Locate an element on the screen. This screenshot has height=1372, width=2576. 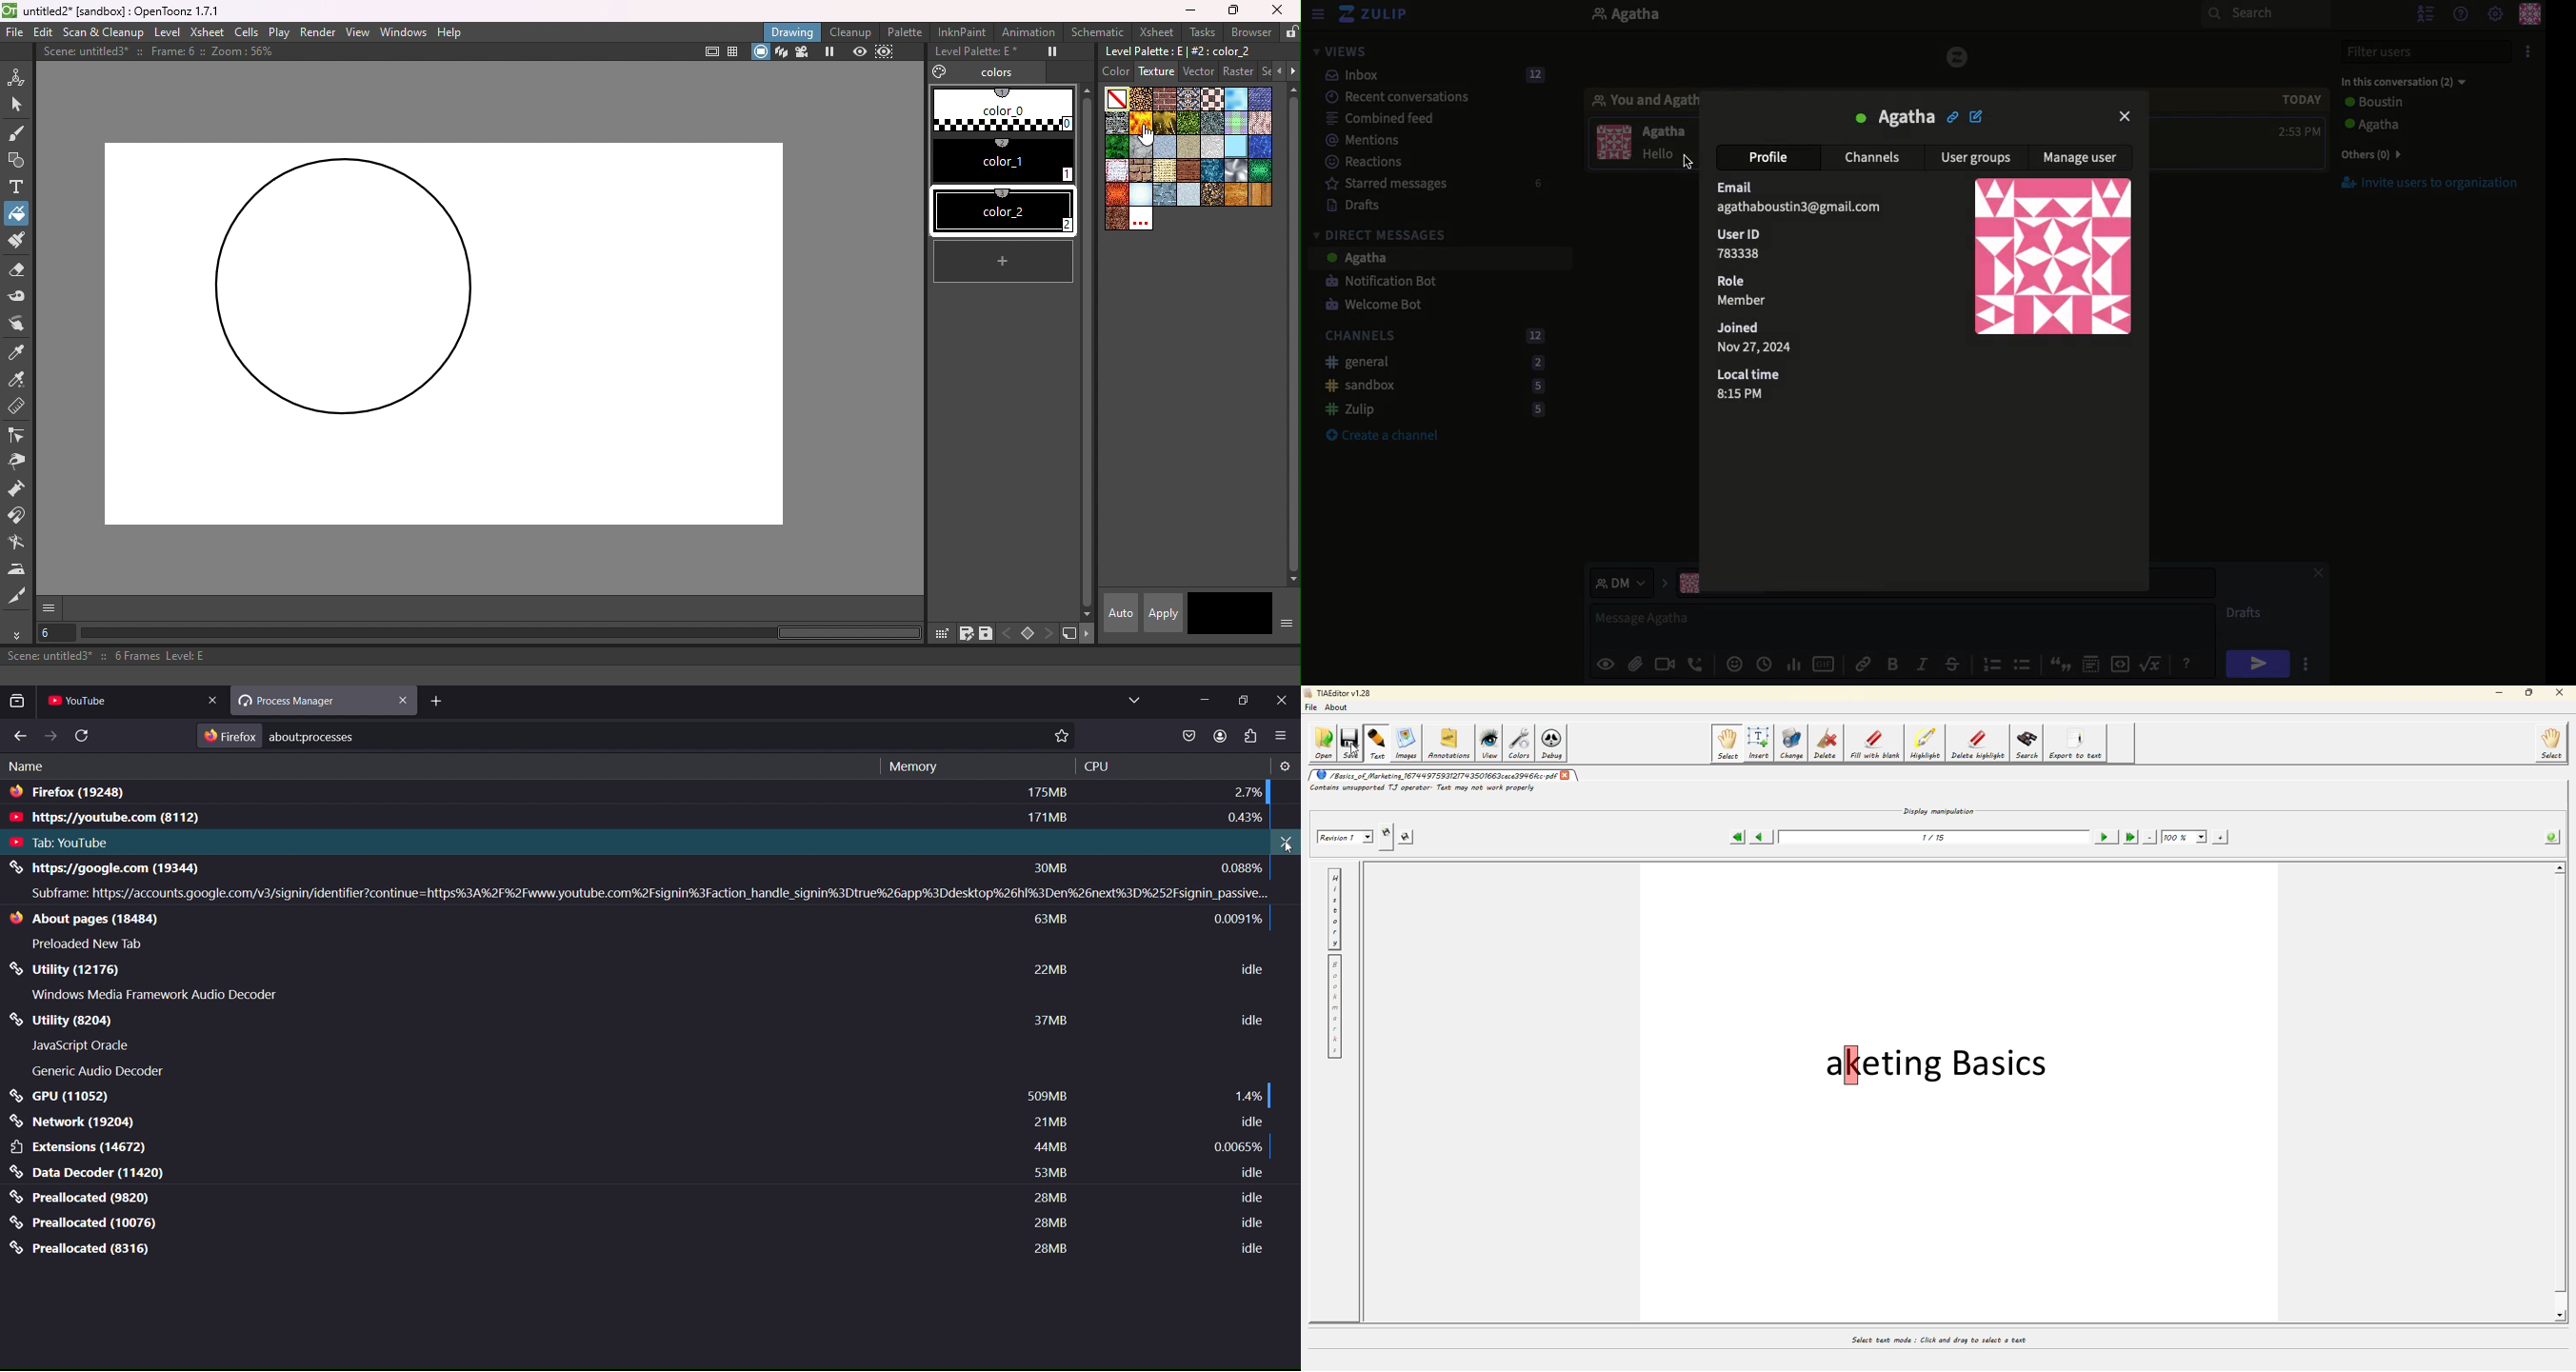
Add global time is located at coordinates (1767, 664).